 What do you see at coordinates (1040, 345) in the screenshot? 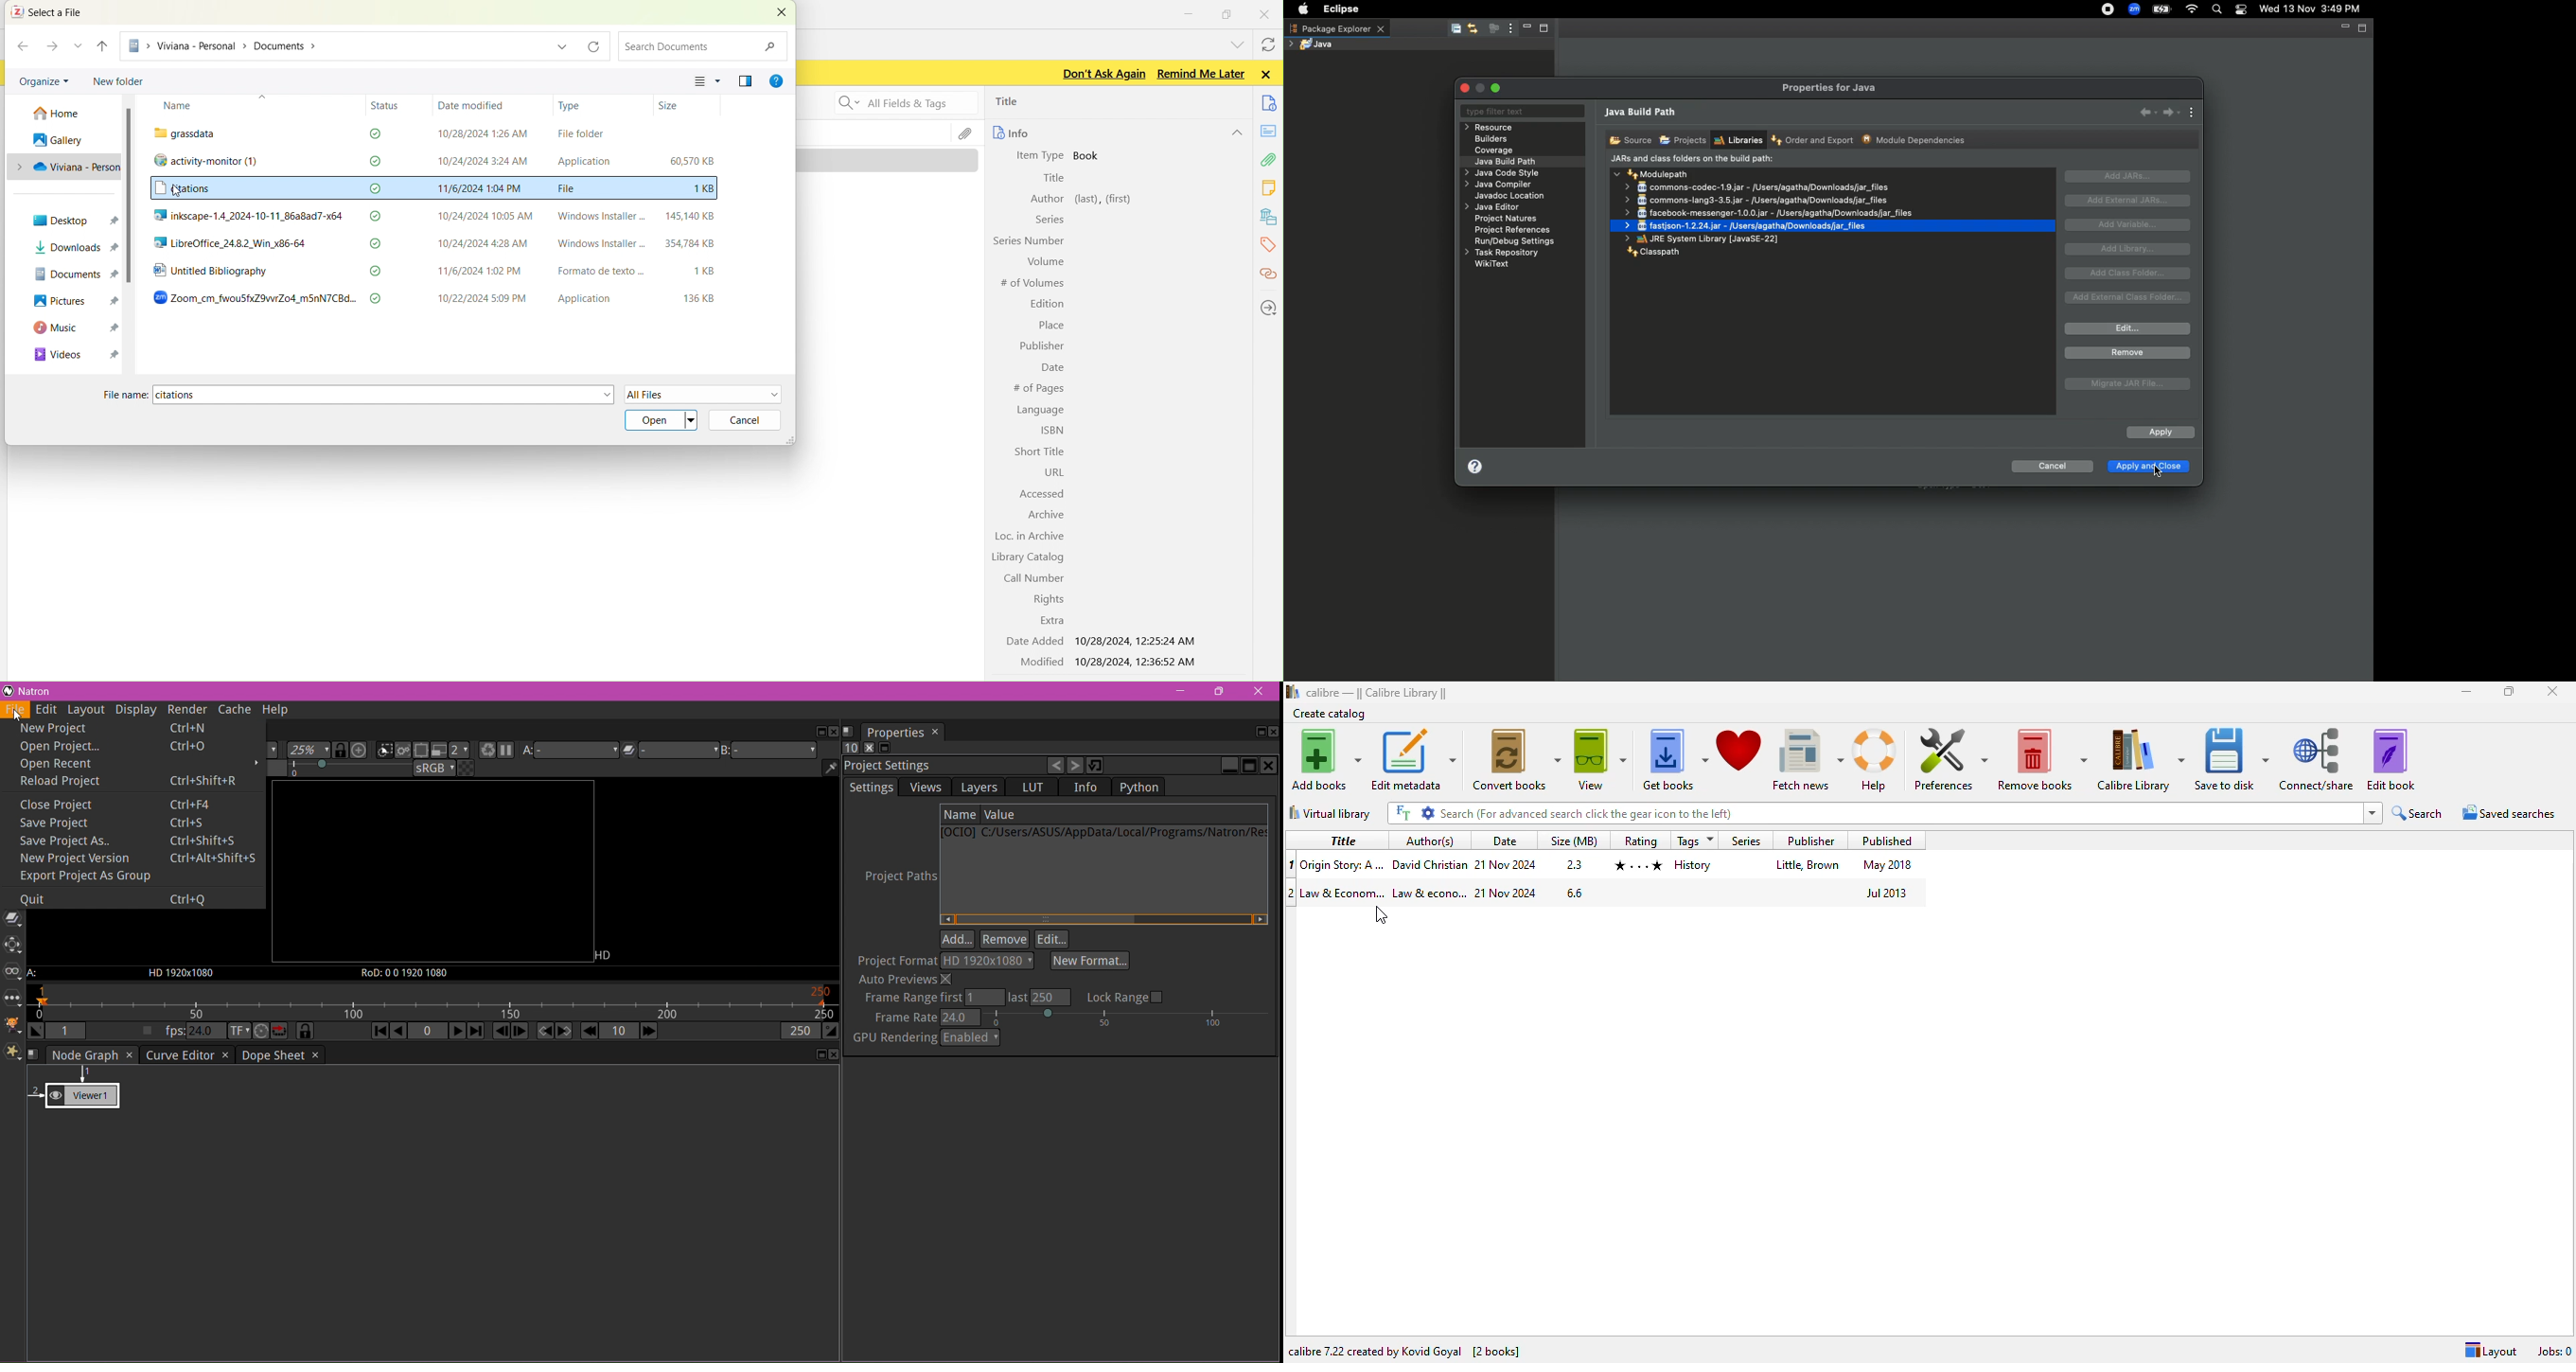
I see `Publisher` at bounding box center [1040, 345].